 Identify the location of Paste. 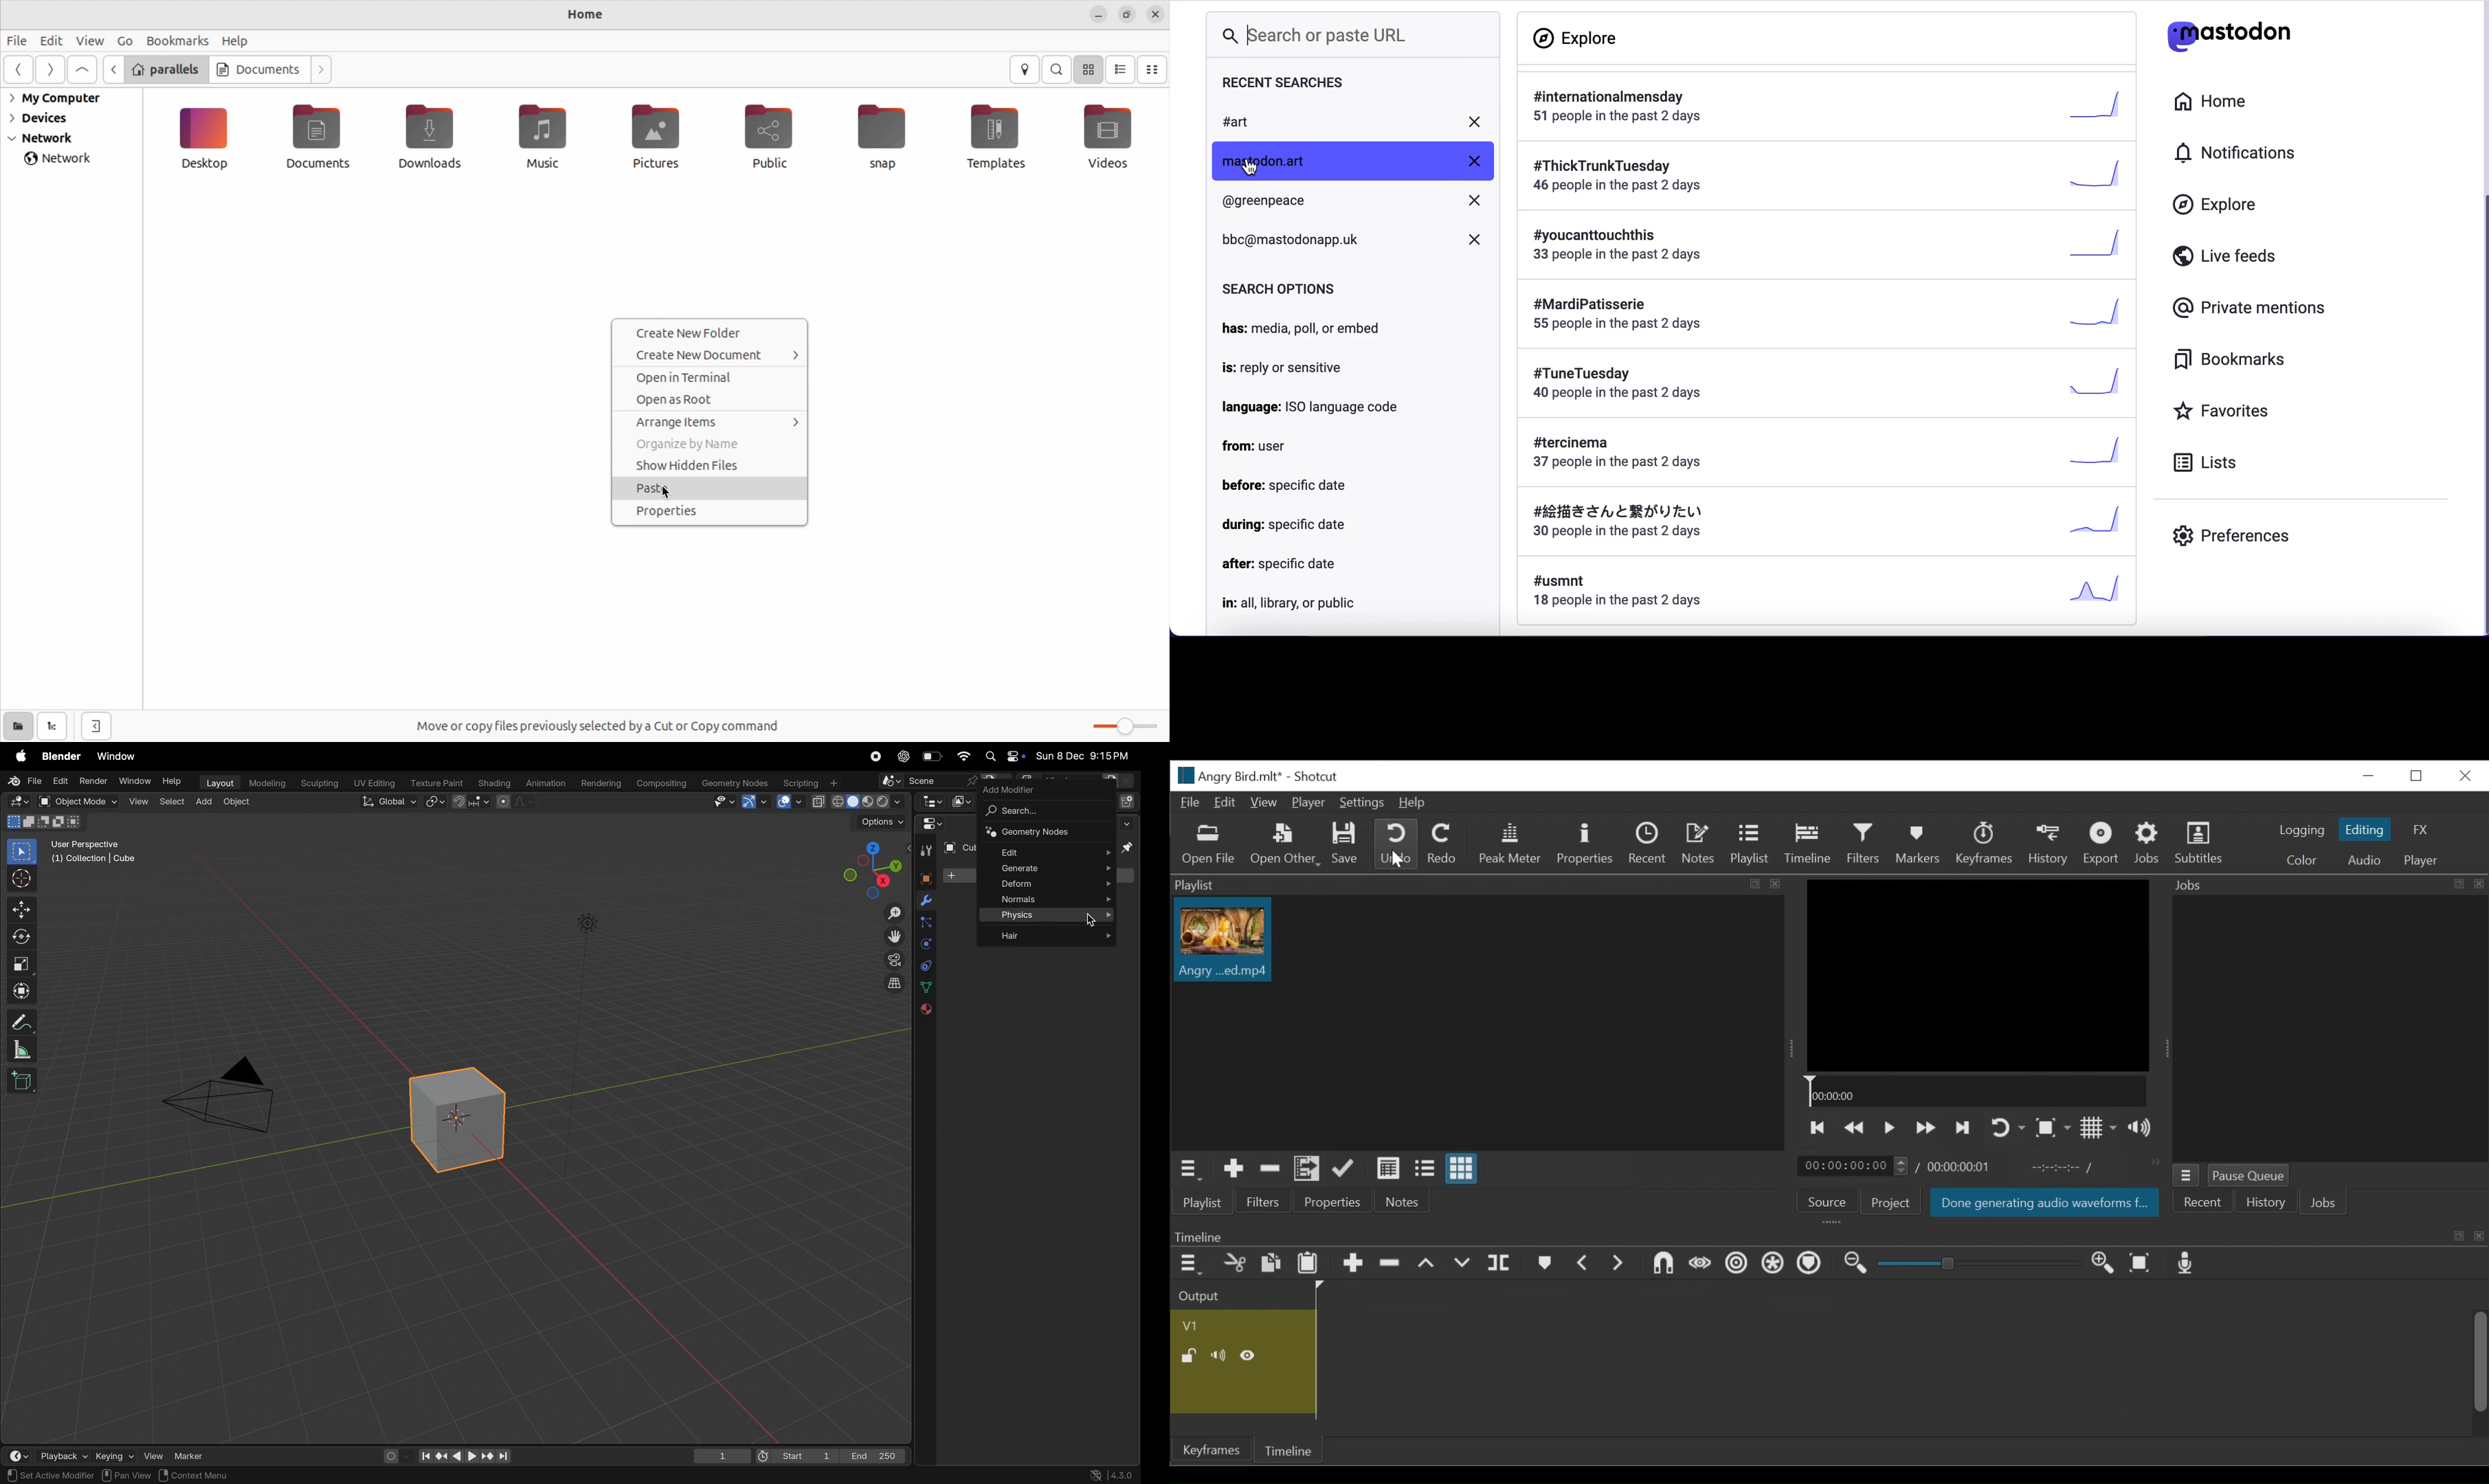
(1271, 1263).